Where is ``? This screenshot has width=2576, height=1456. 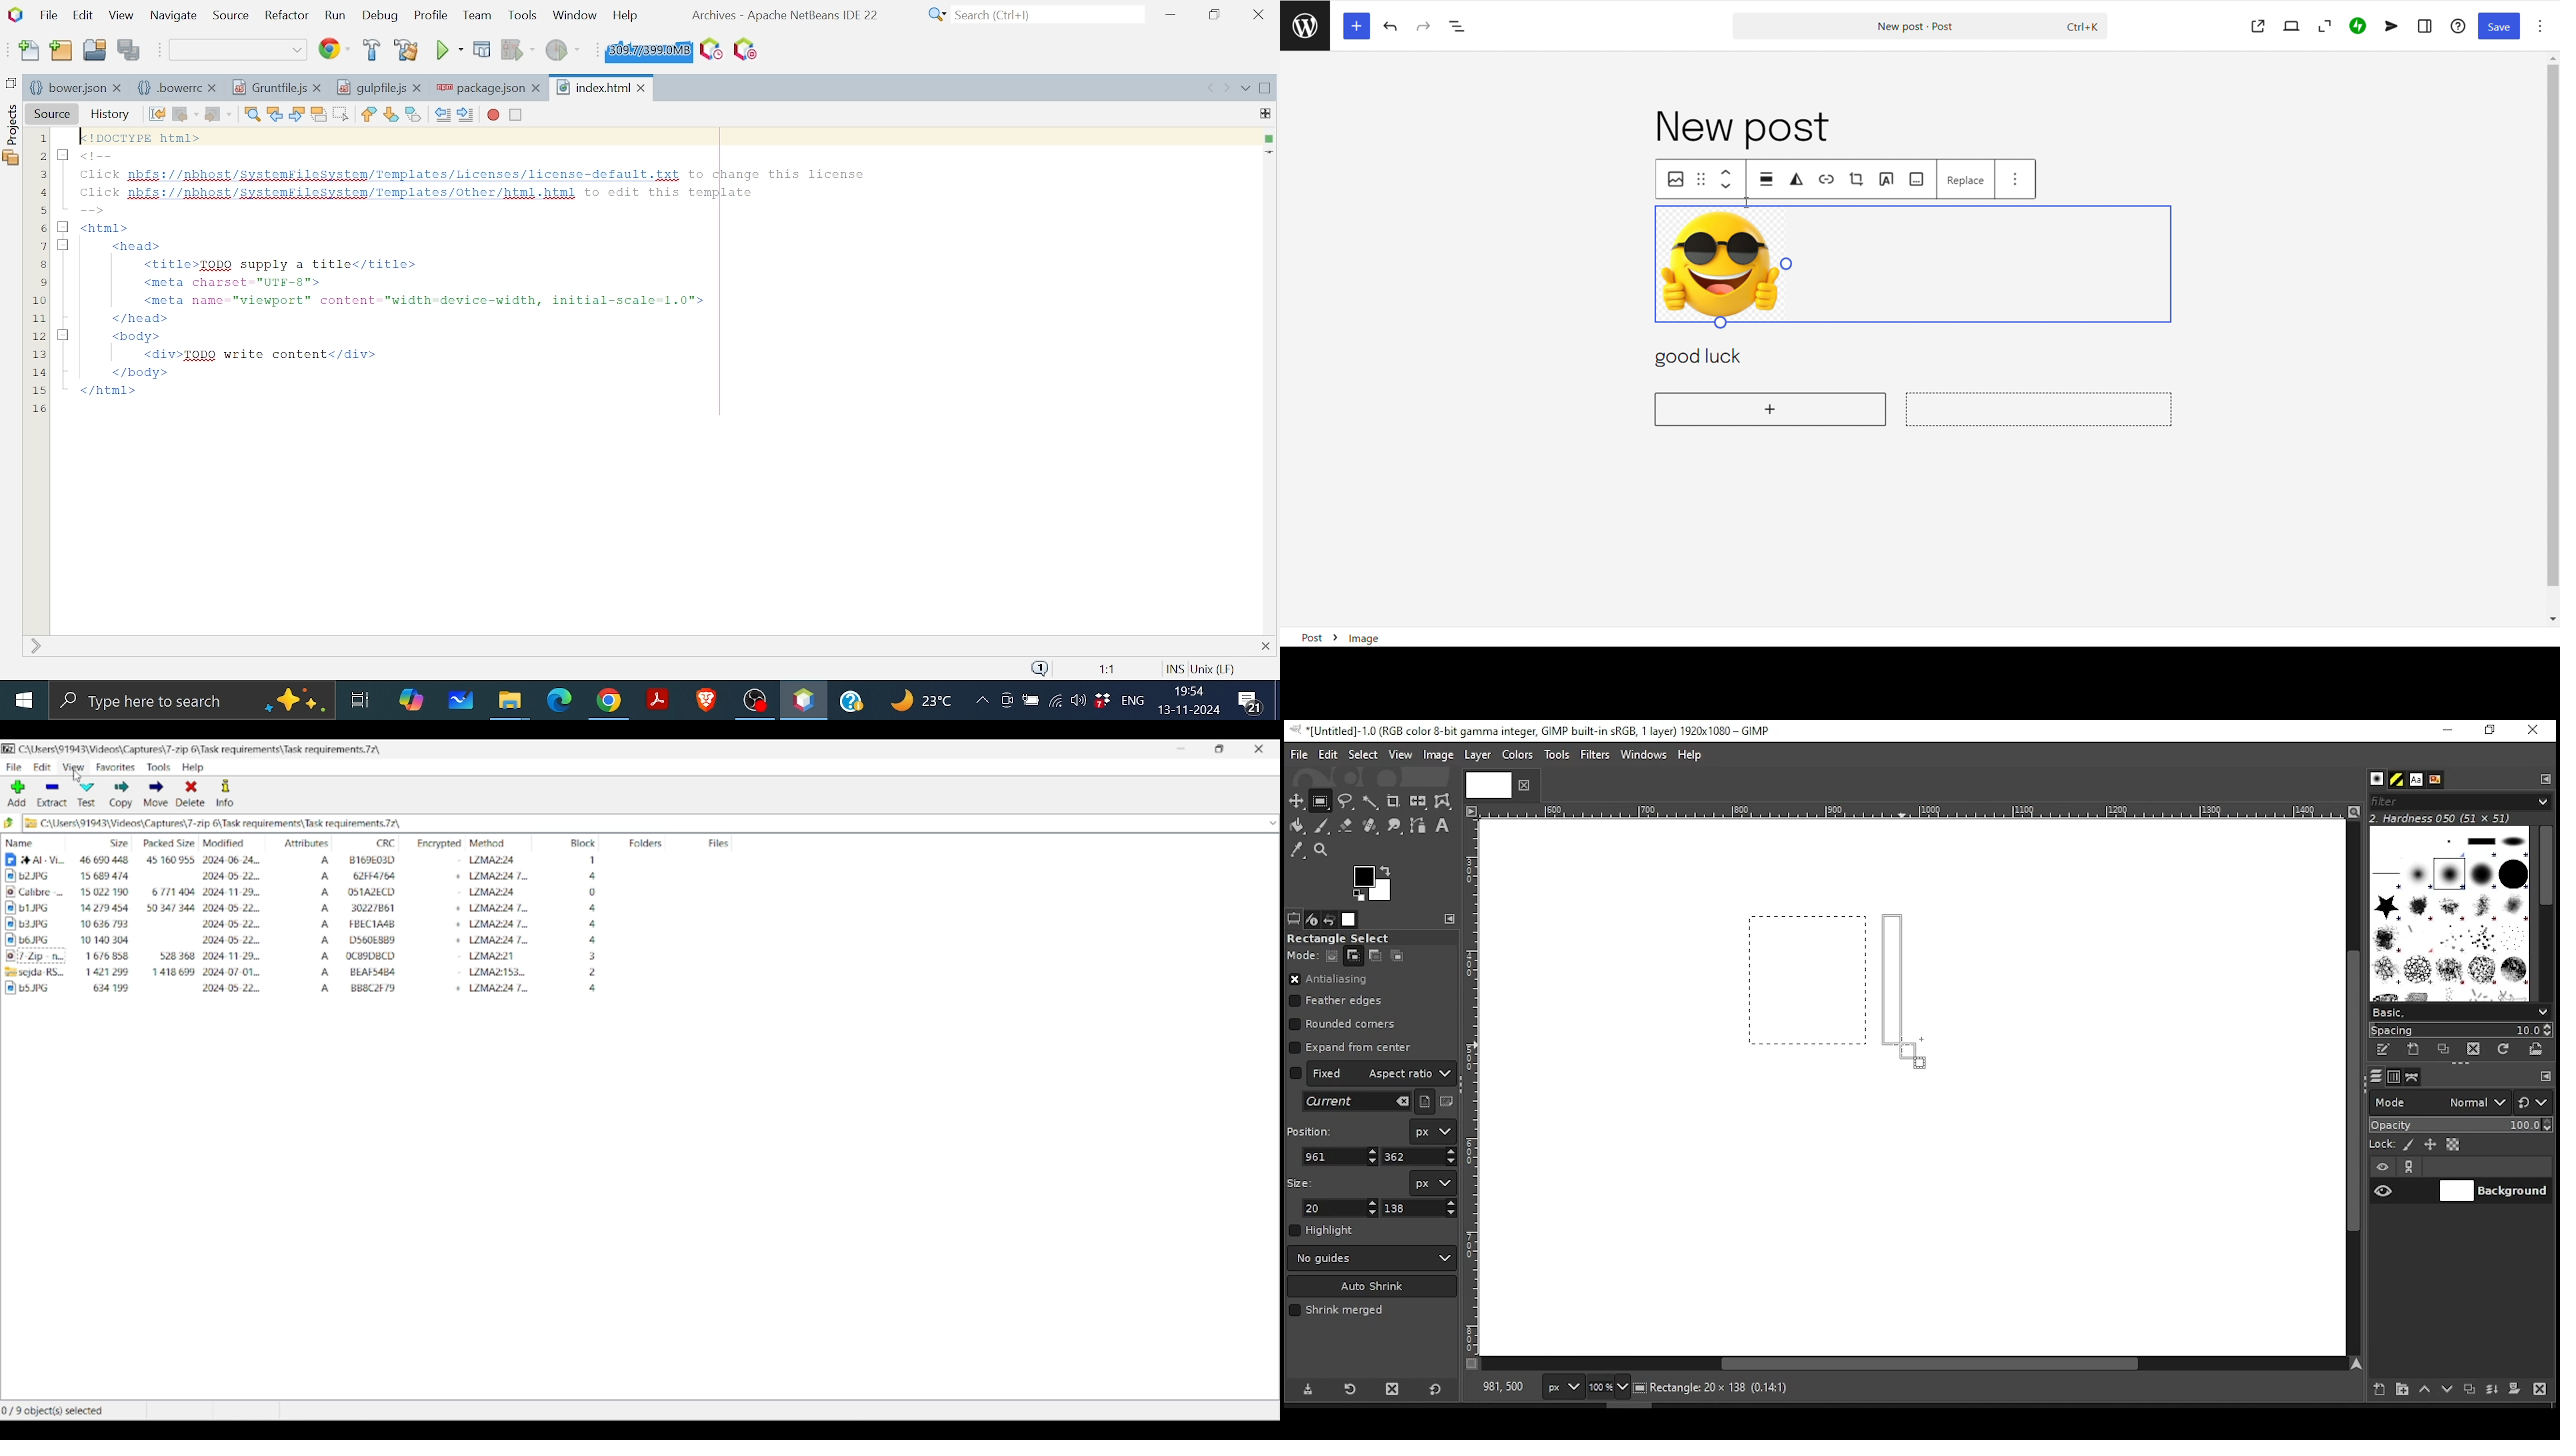
 is located at coordinates (1485, 784).